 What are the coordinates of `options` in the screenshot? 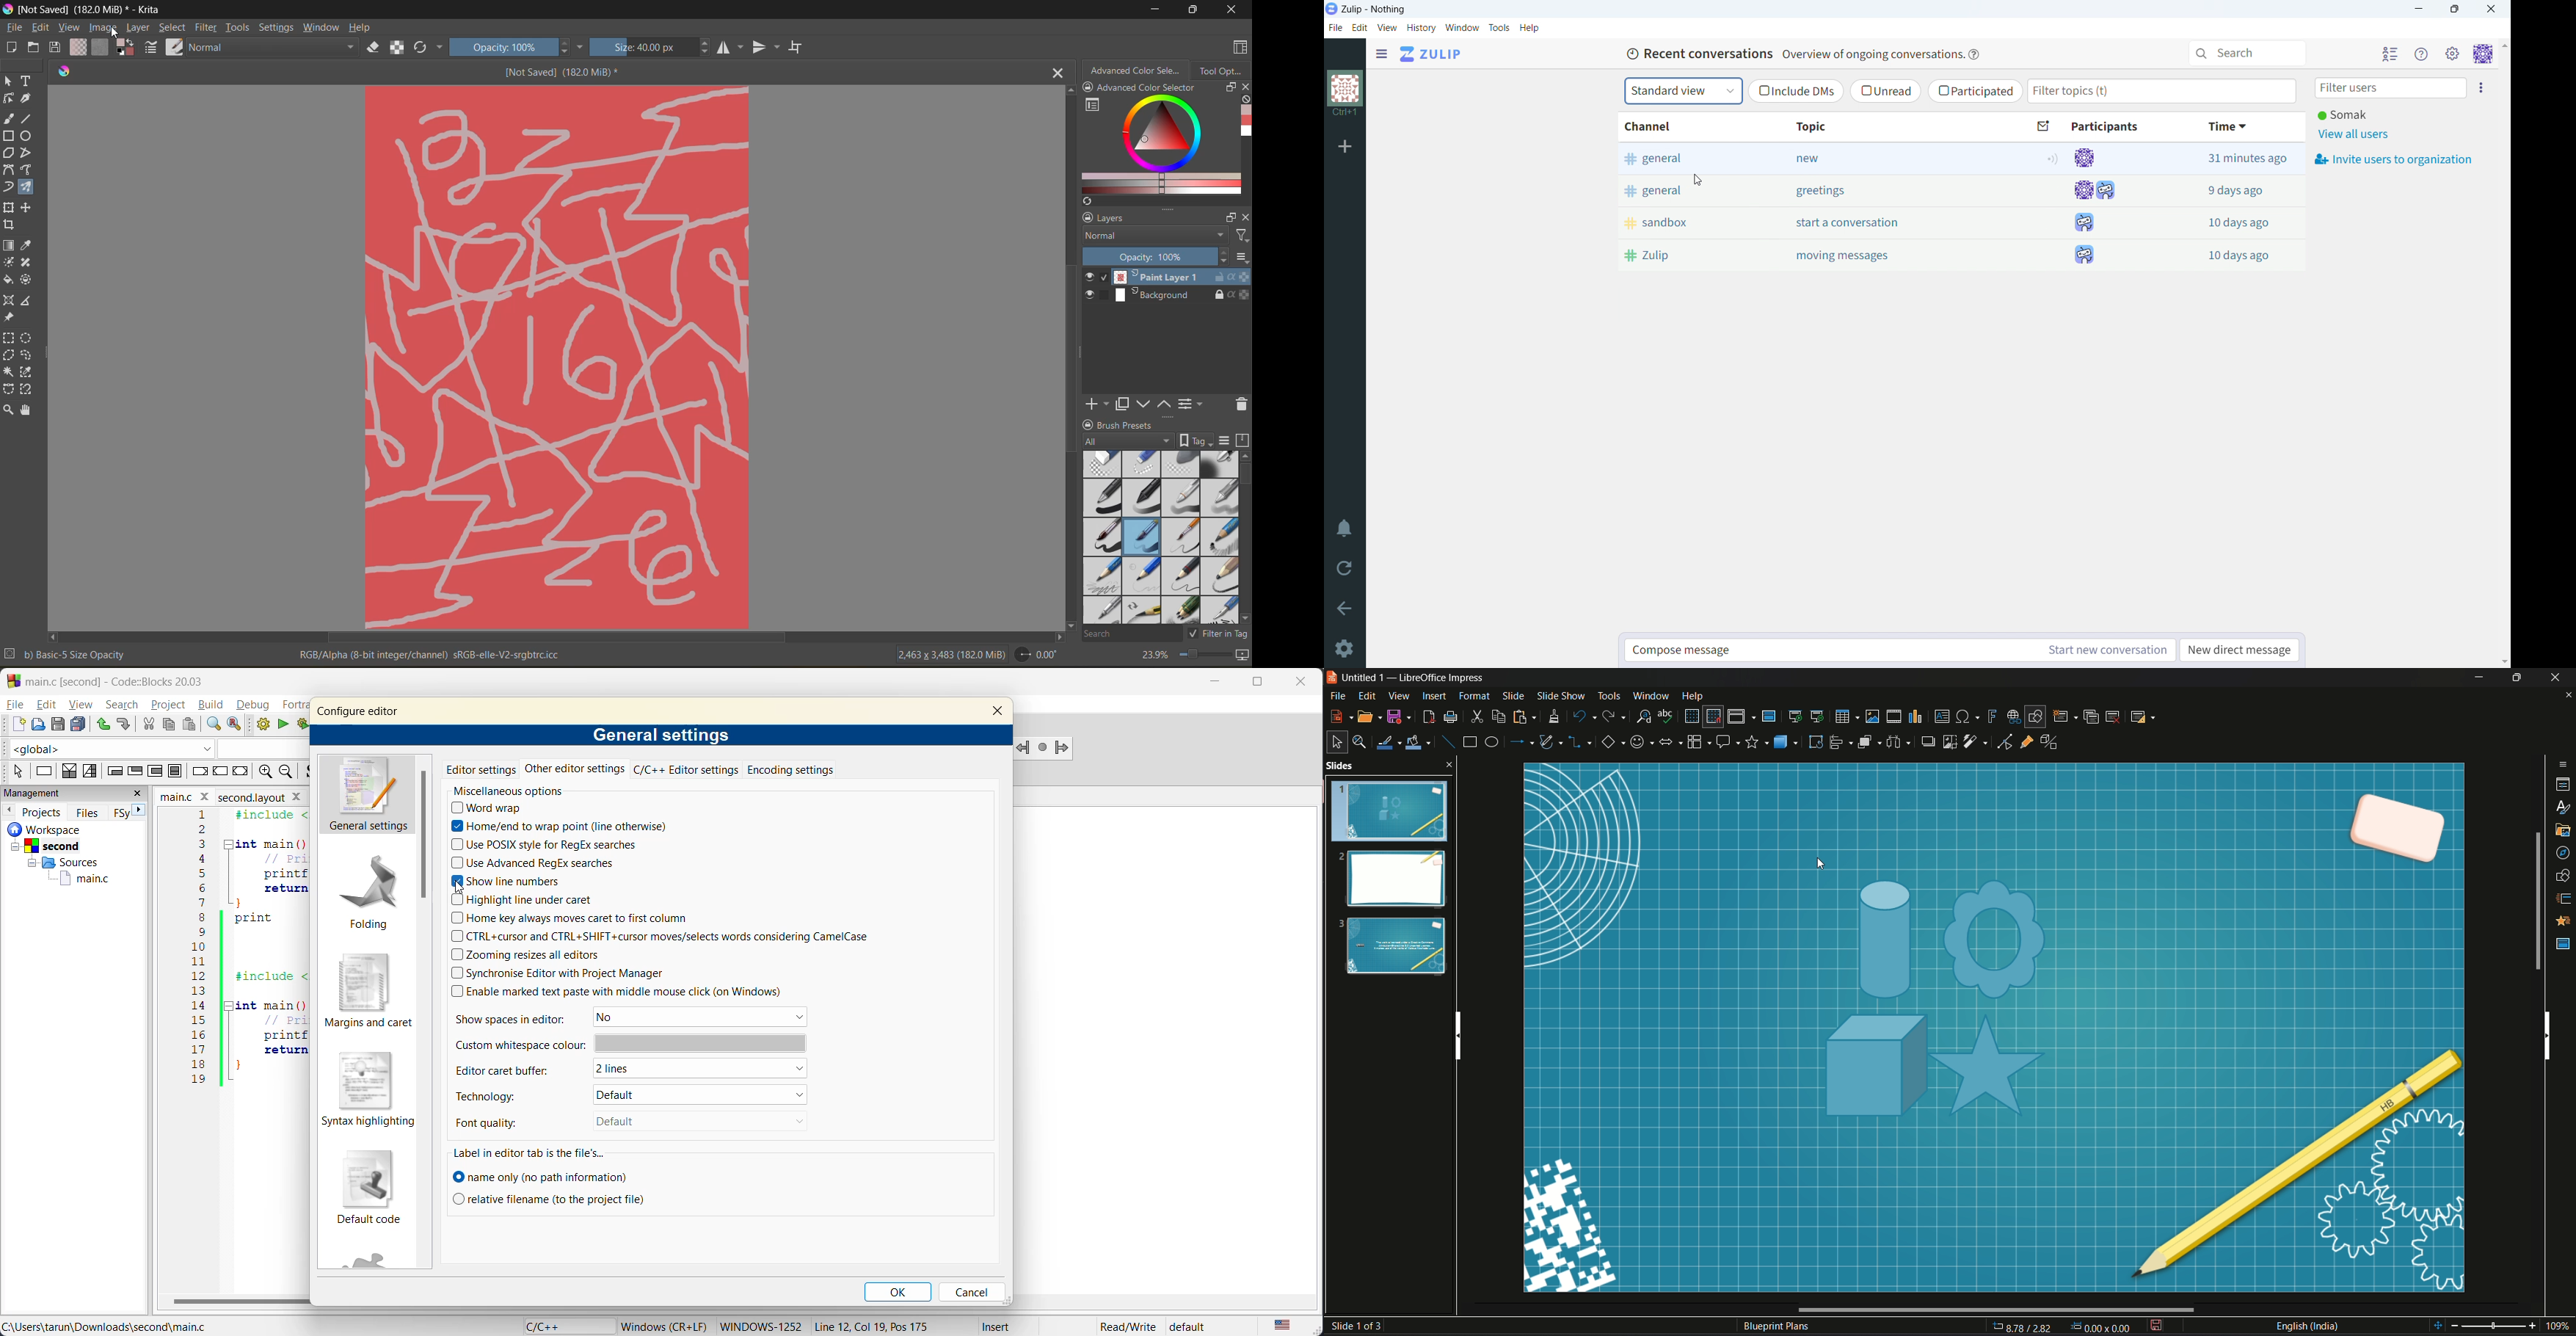 It's located at (1242, 259).